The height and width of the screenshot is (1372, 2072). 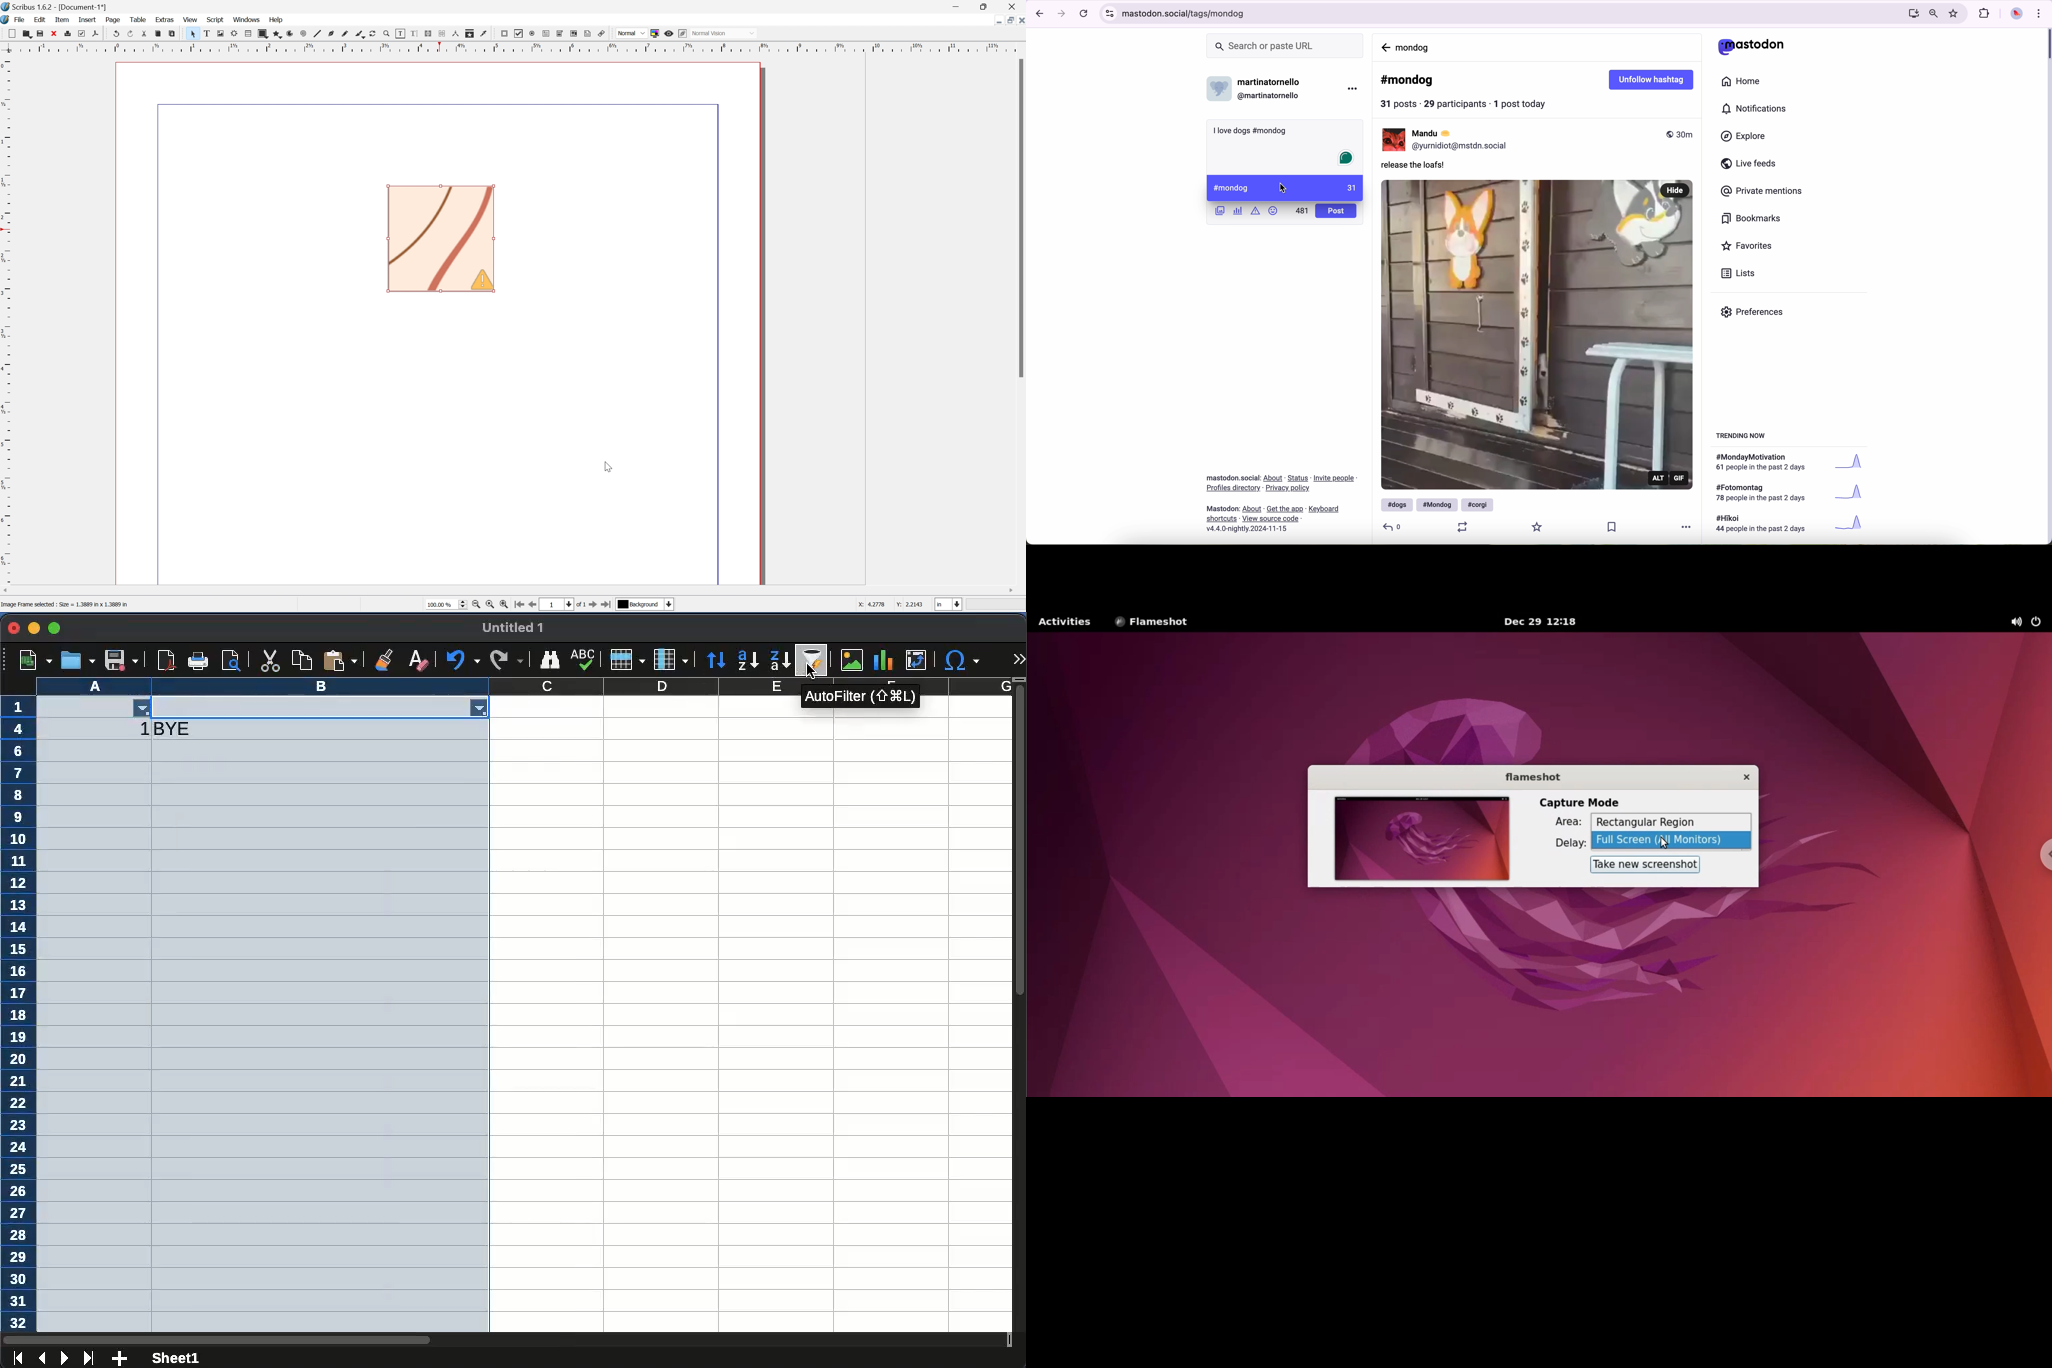 What do you see at coordinates (1011, 21) in the screenshot?
I see `Minimize` at bounding box center [1011, 21].